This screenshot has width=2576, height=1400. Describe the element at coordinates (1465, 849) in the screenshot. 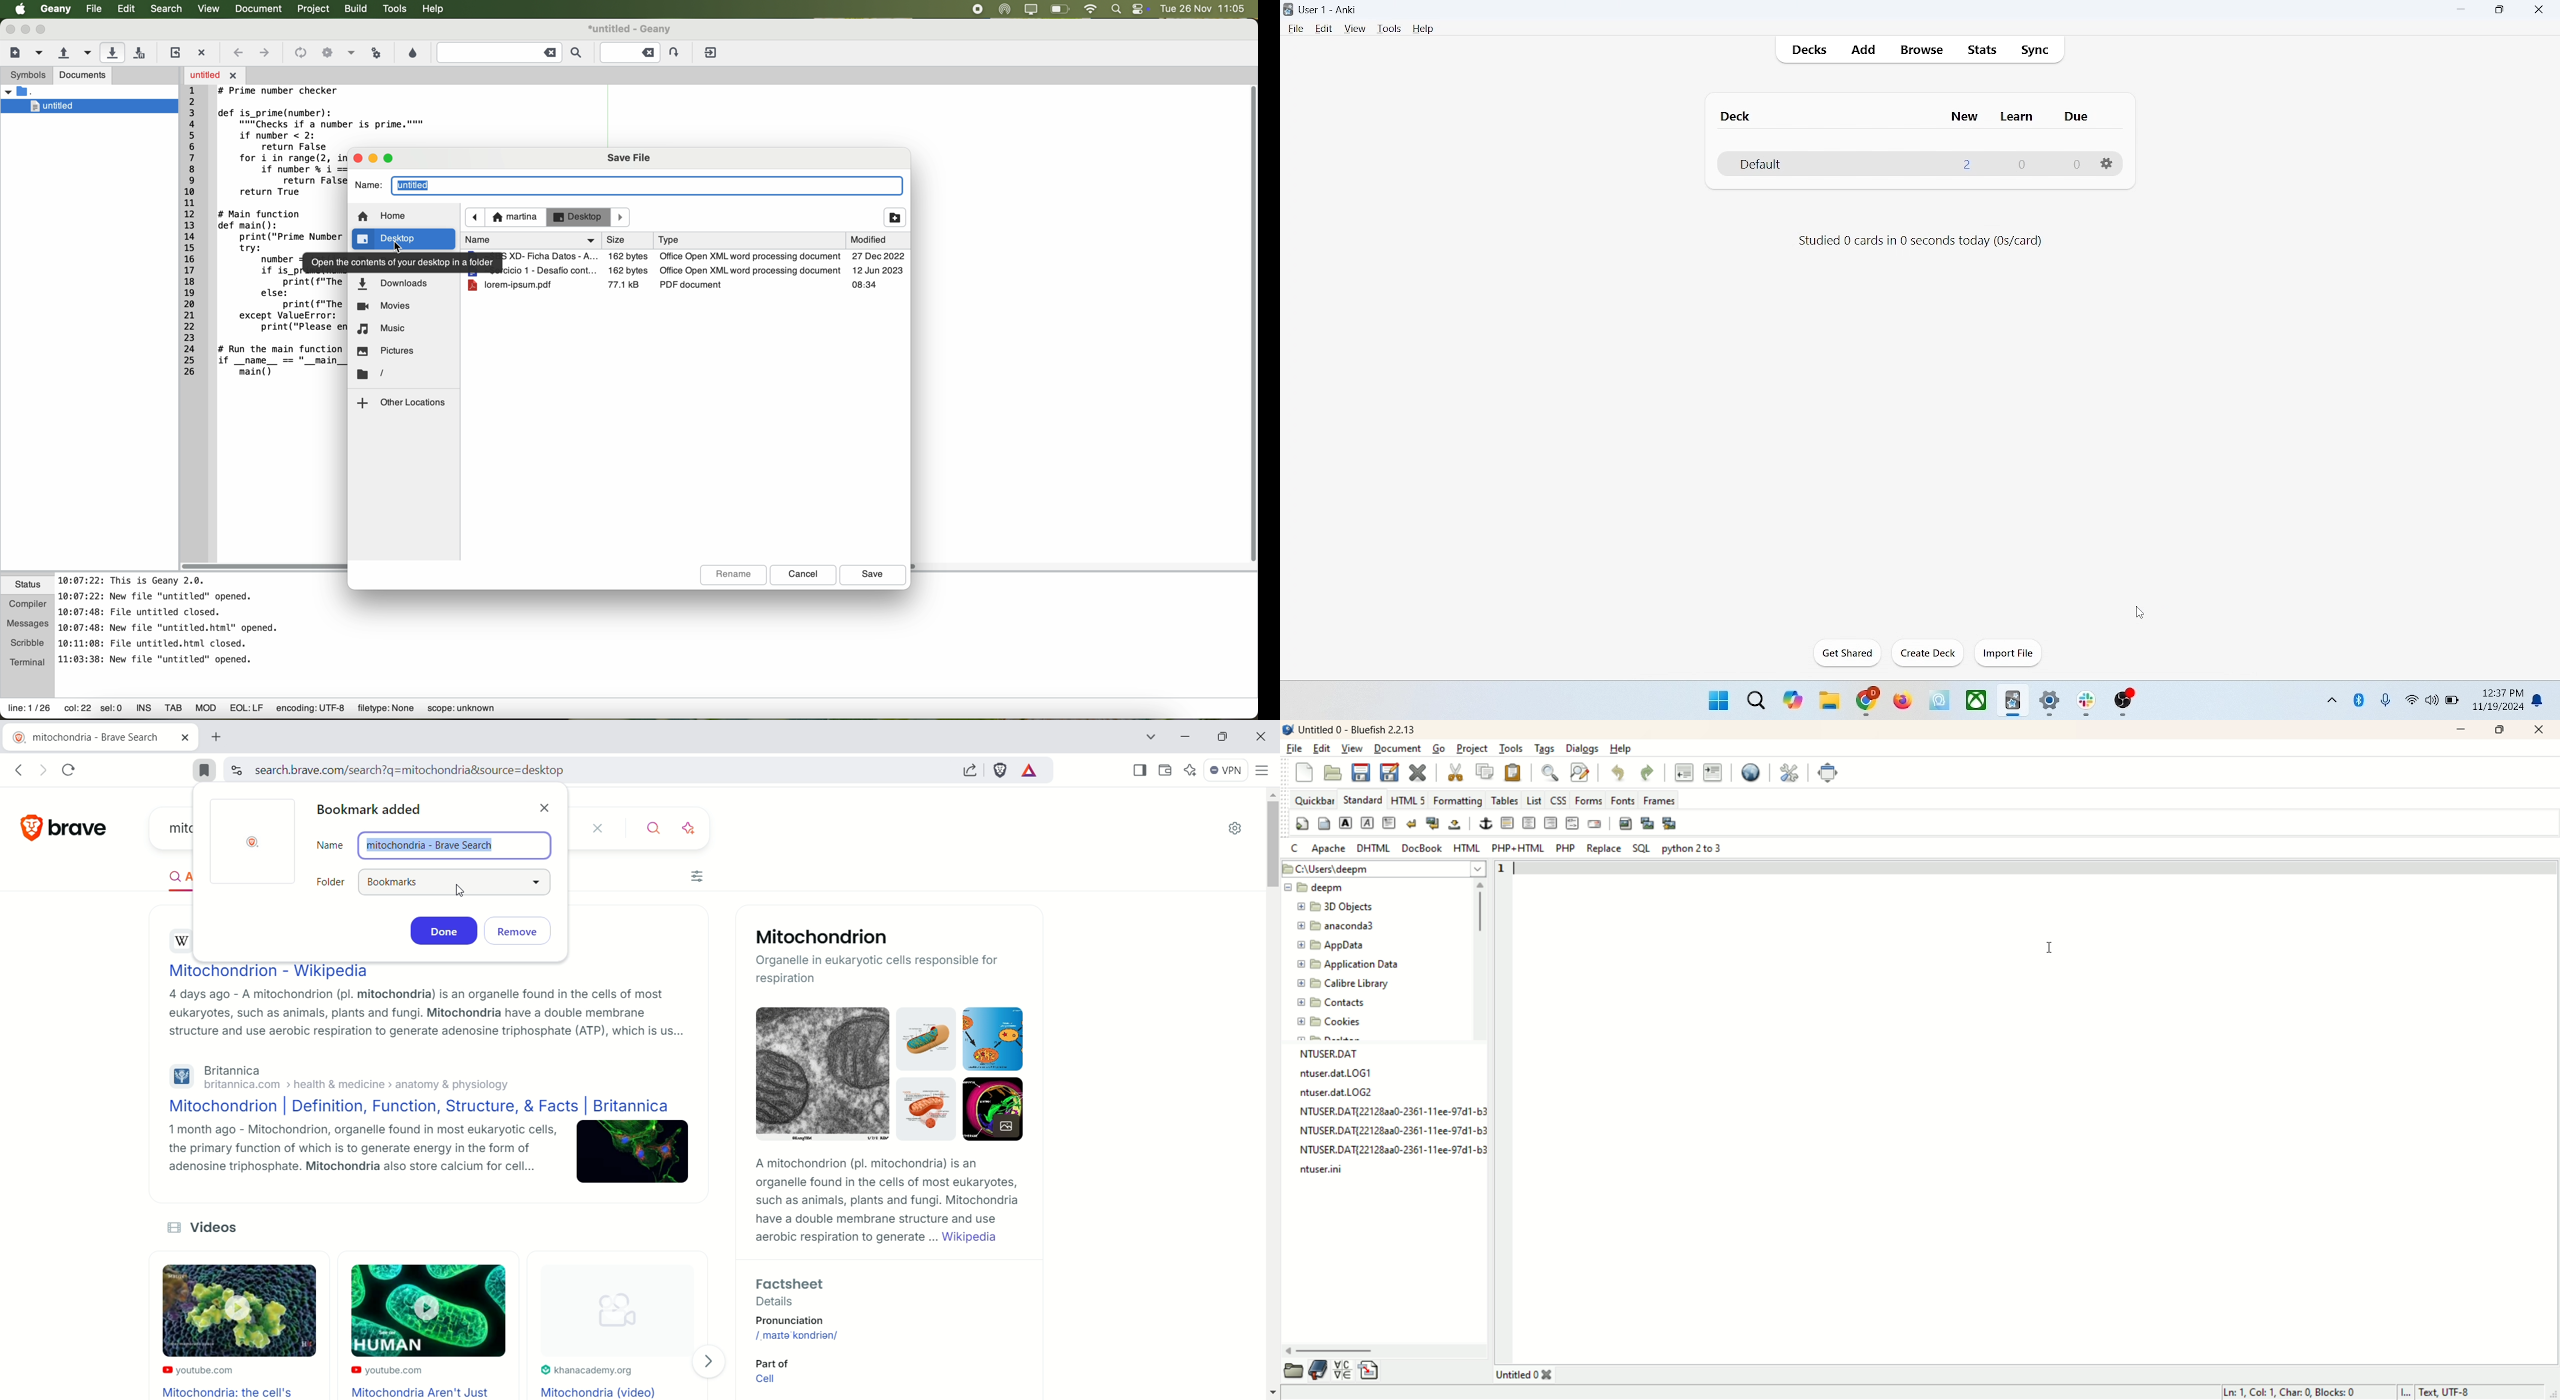

I see `HTML` at that location.